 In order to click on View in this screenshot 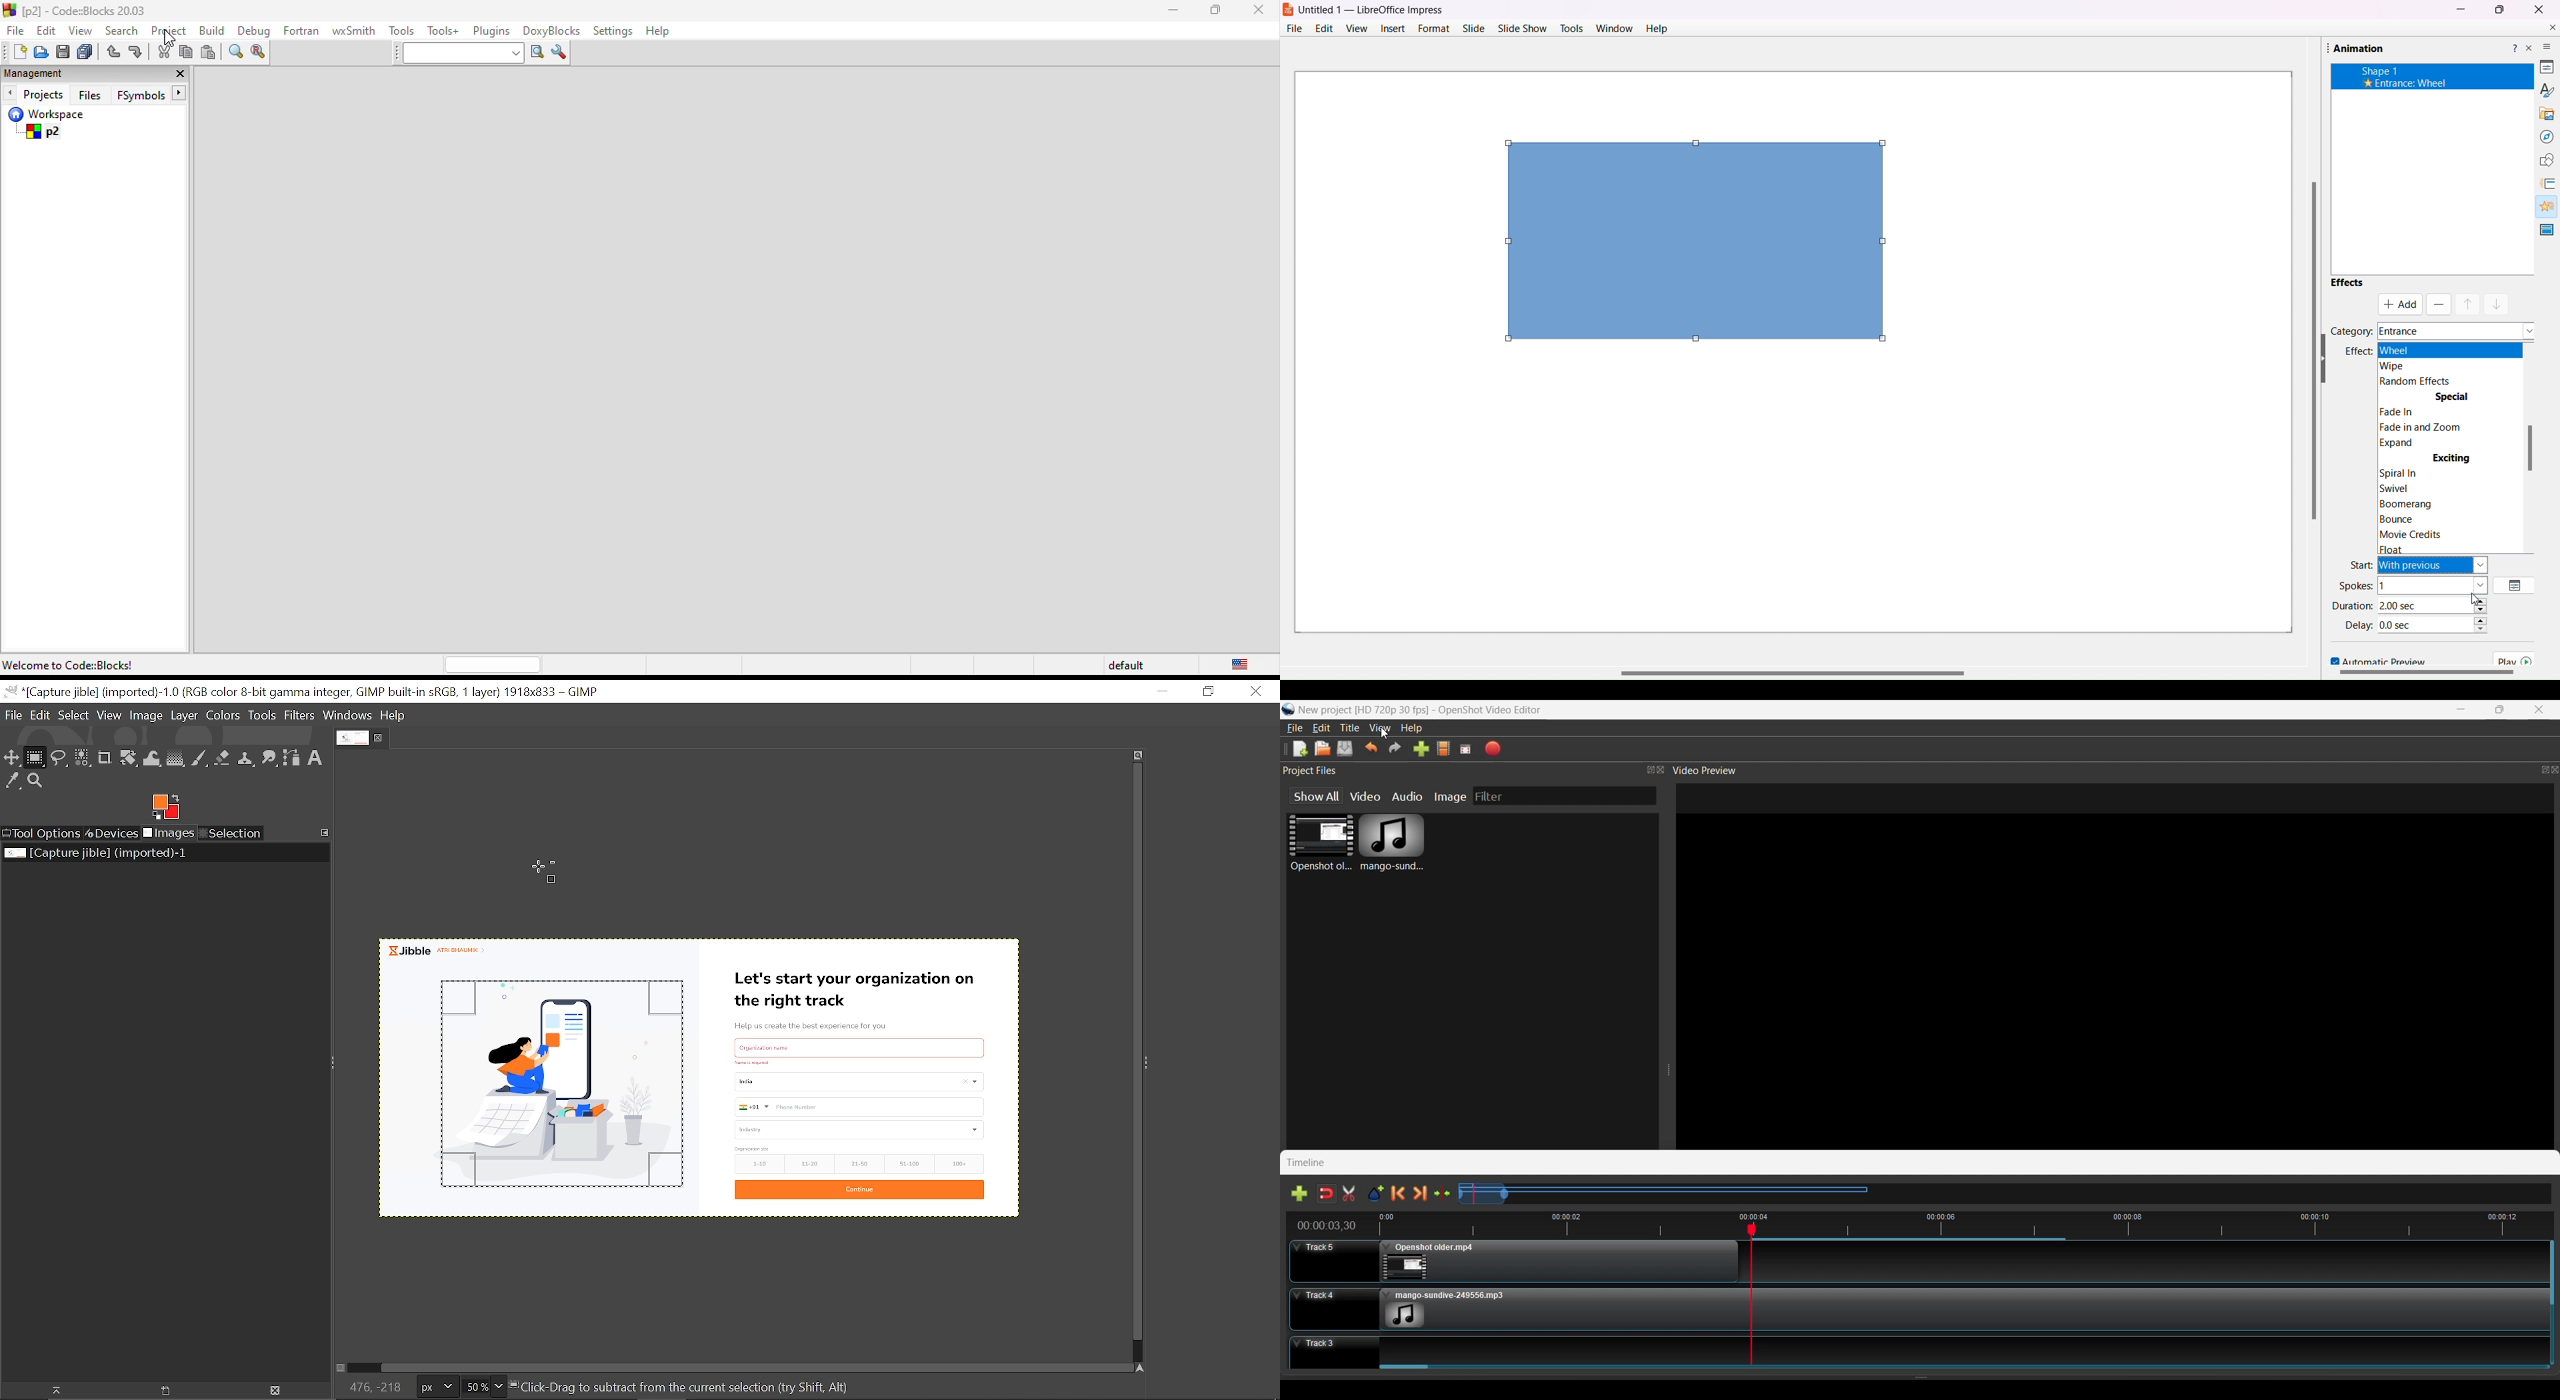, I will do `click(110, 715)`.